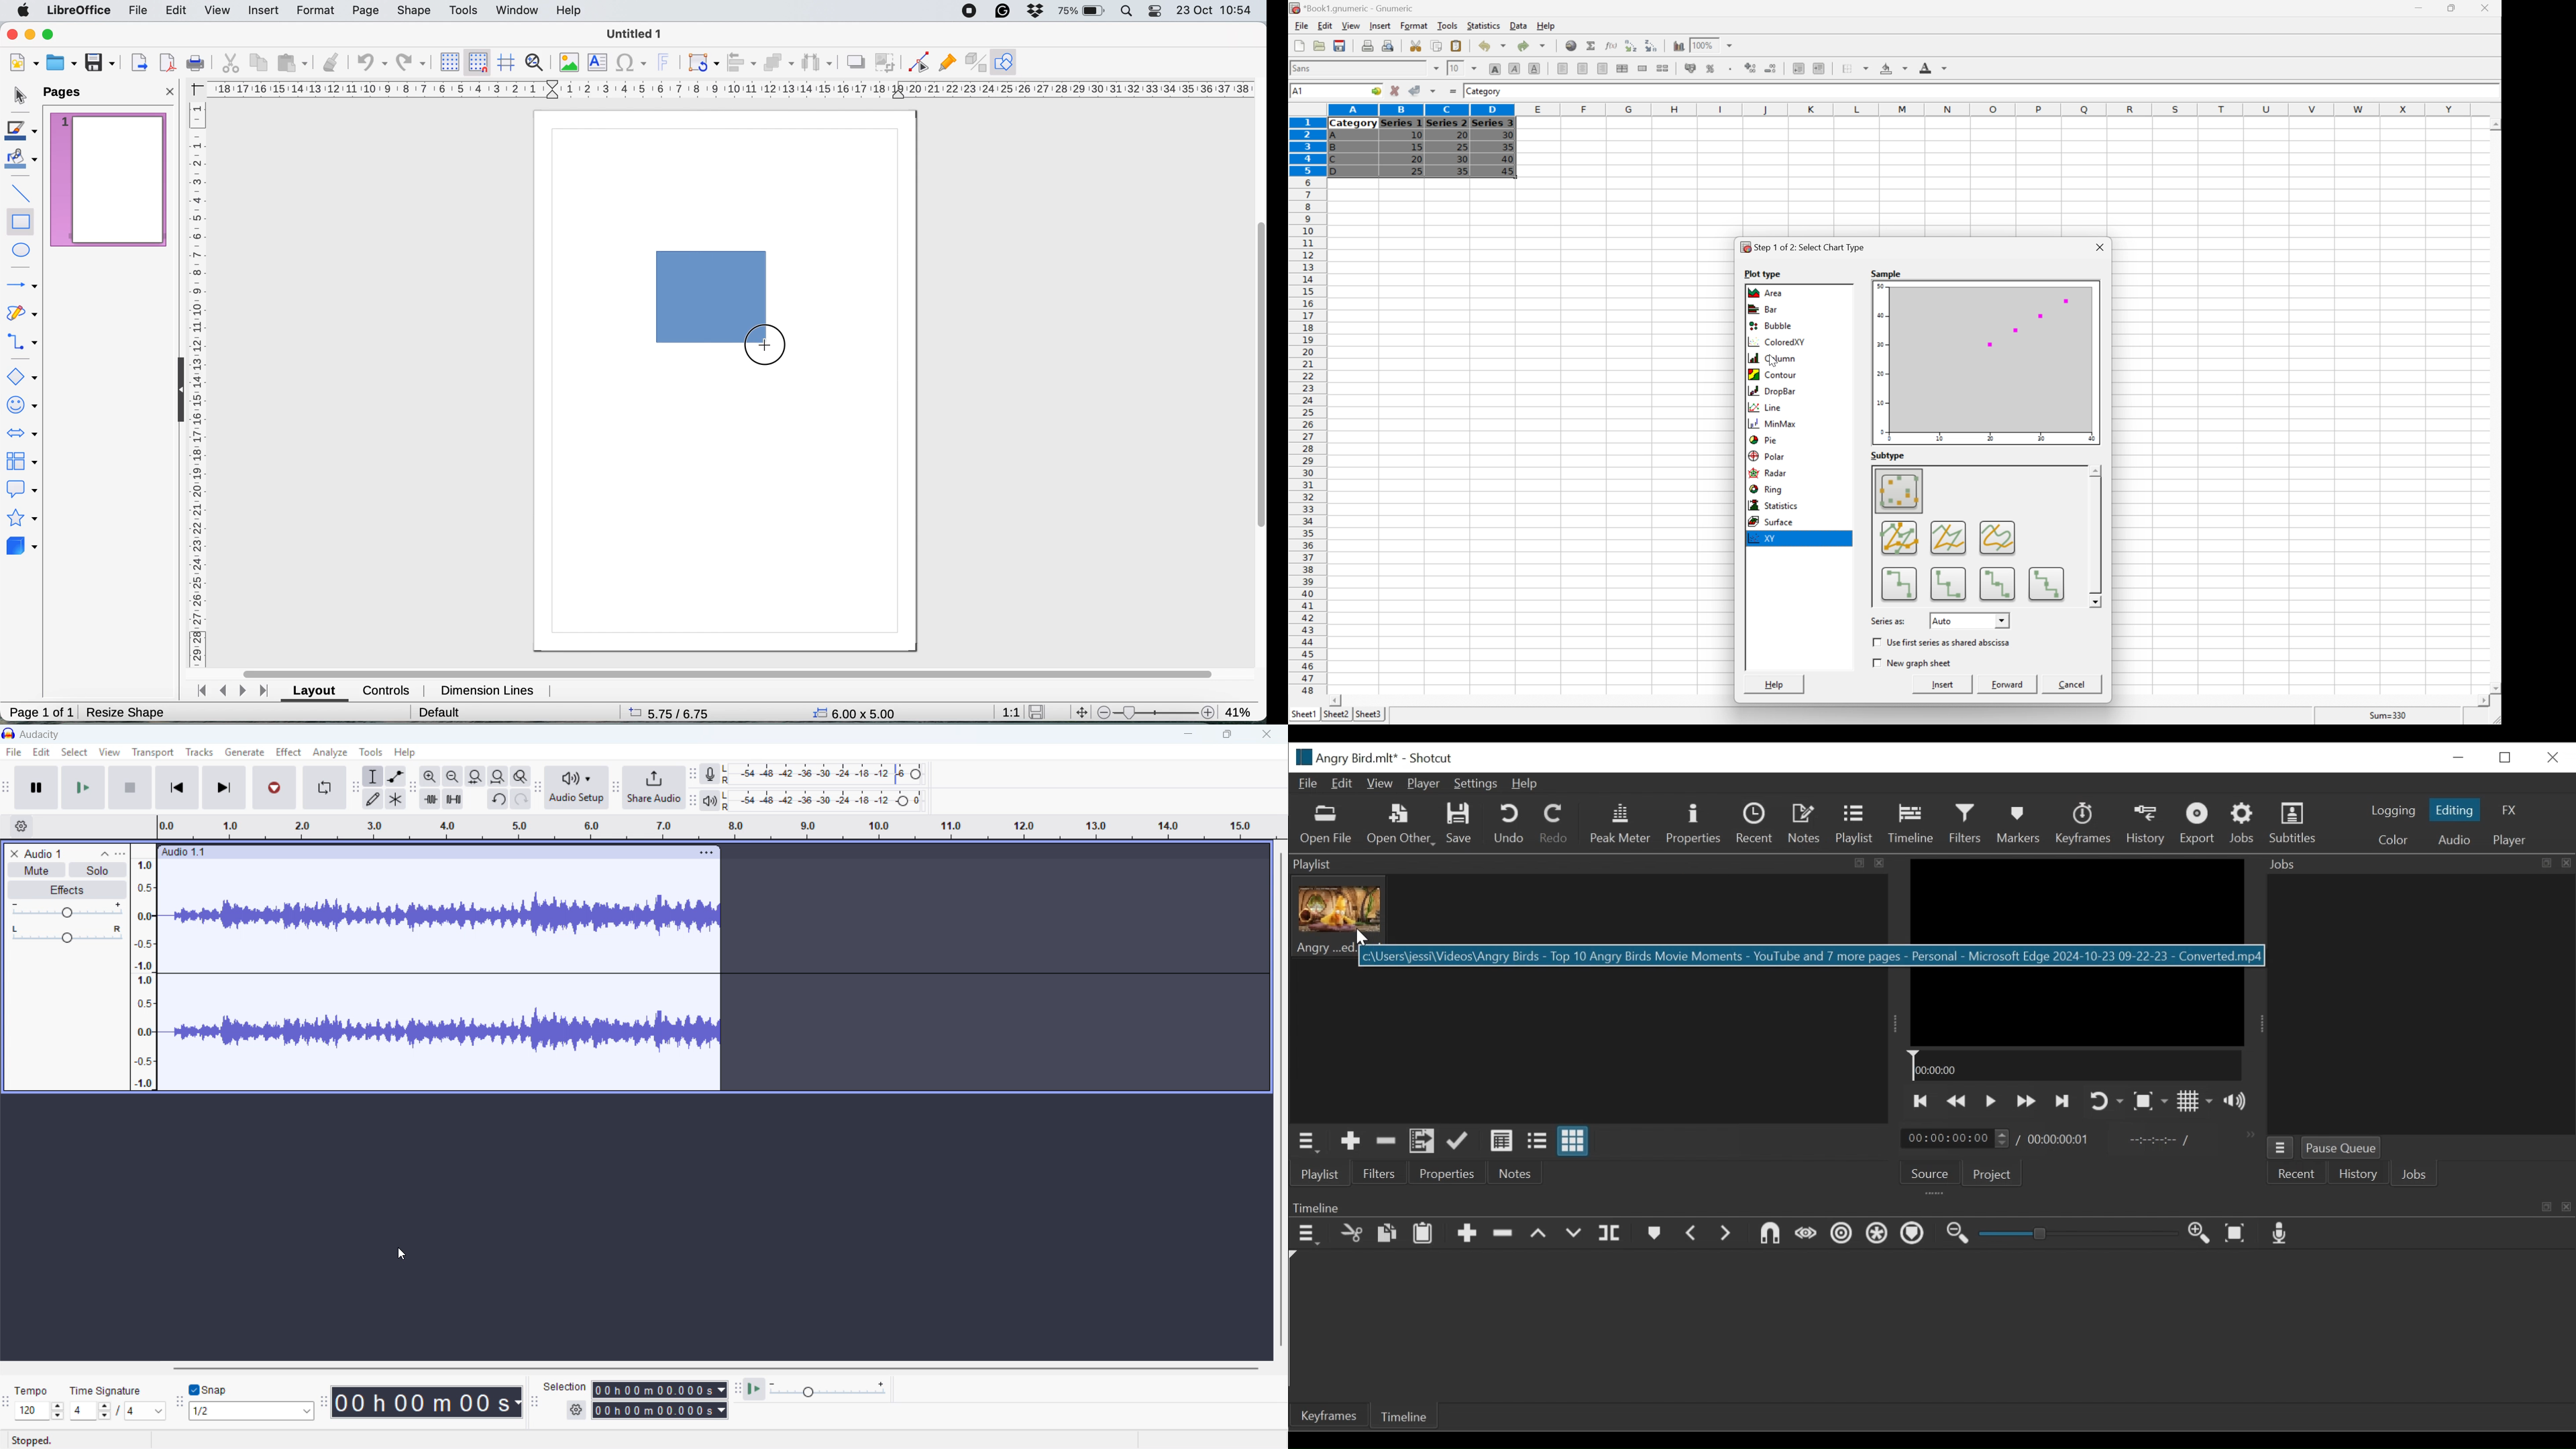  Describe the element at coordinates (9, 733) in the screenshot. I see `Logo ` at that location.